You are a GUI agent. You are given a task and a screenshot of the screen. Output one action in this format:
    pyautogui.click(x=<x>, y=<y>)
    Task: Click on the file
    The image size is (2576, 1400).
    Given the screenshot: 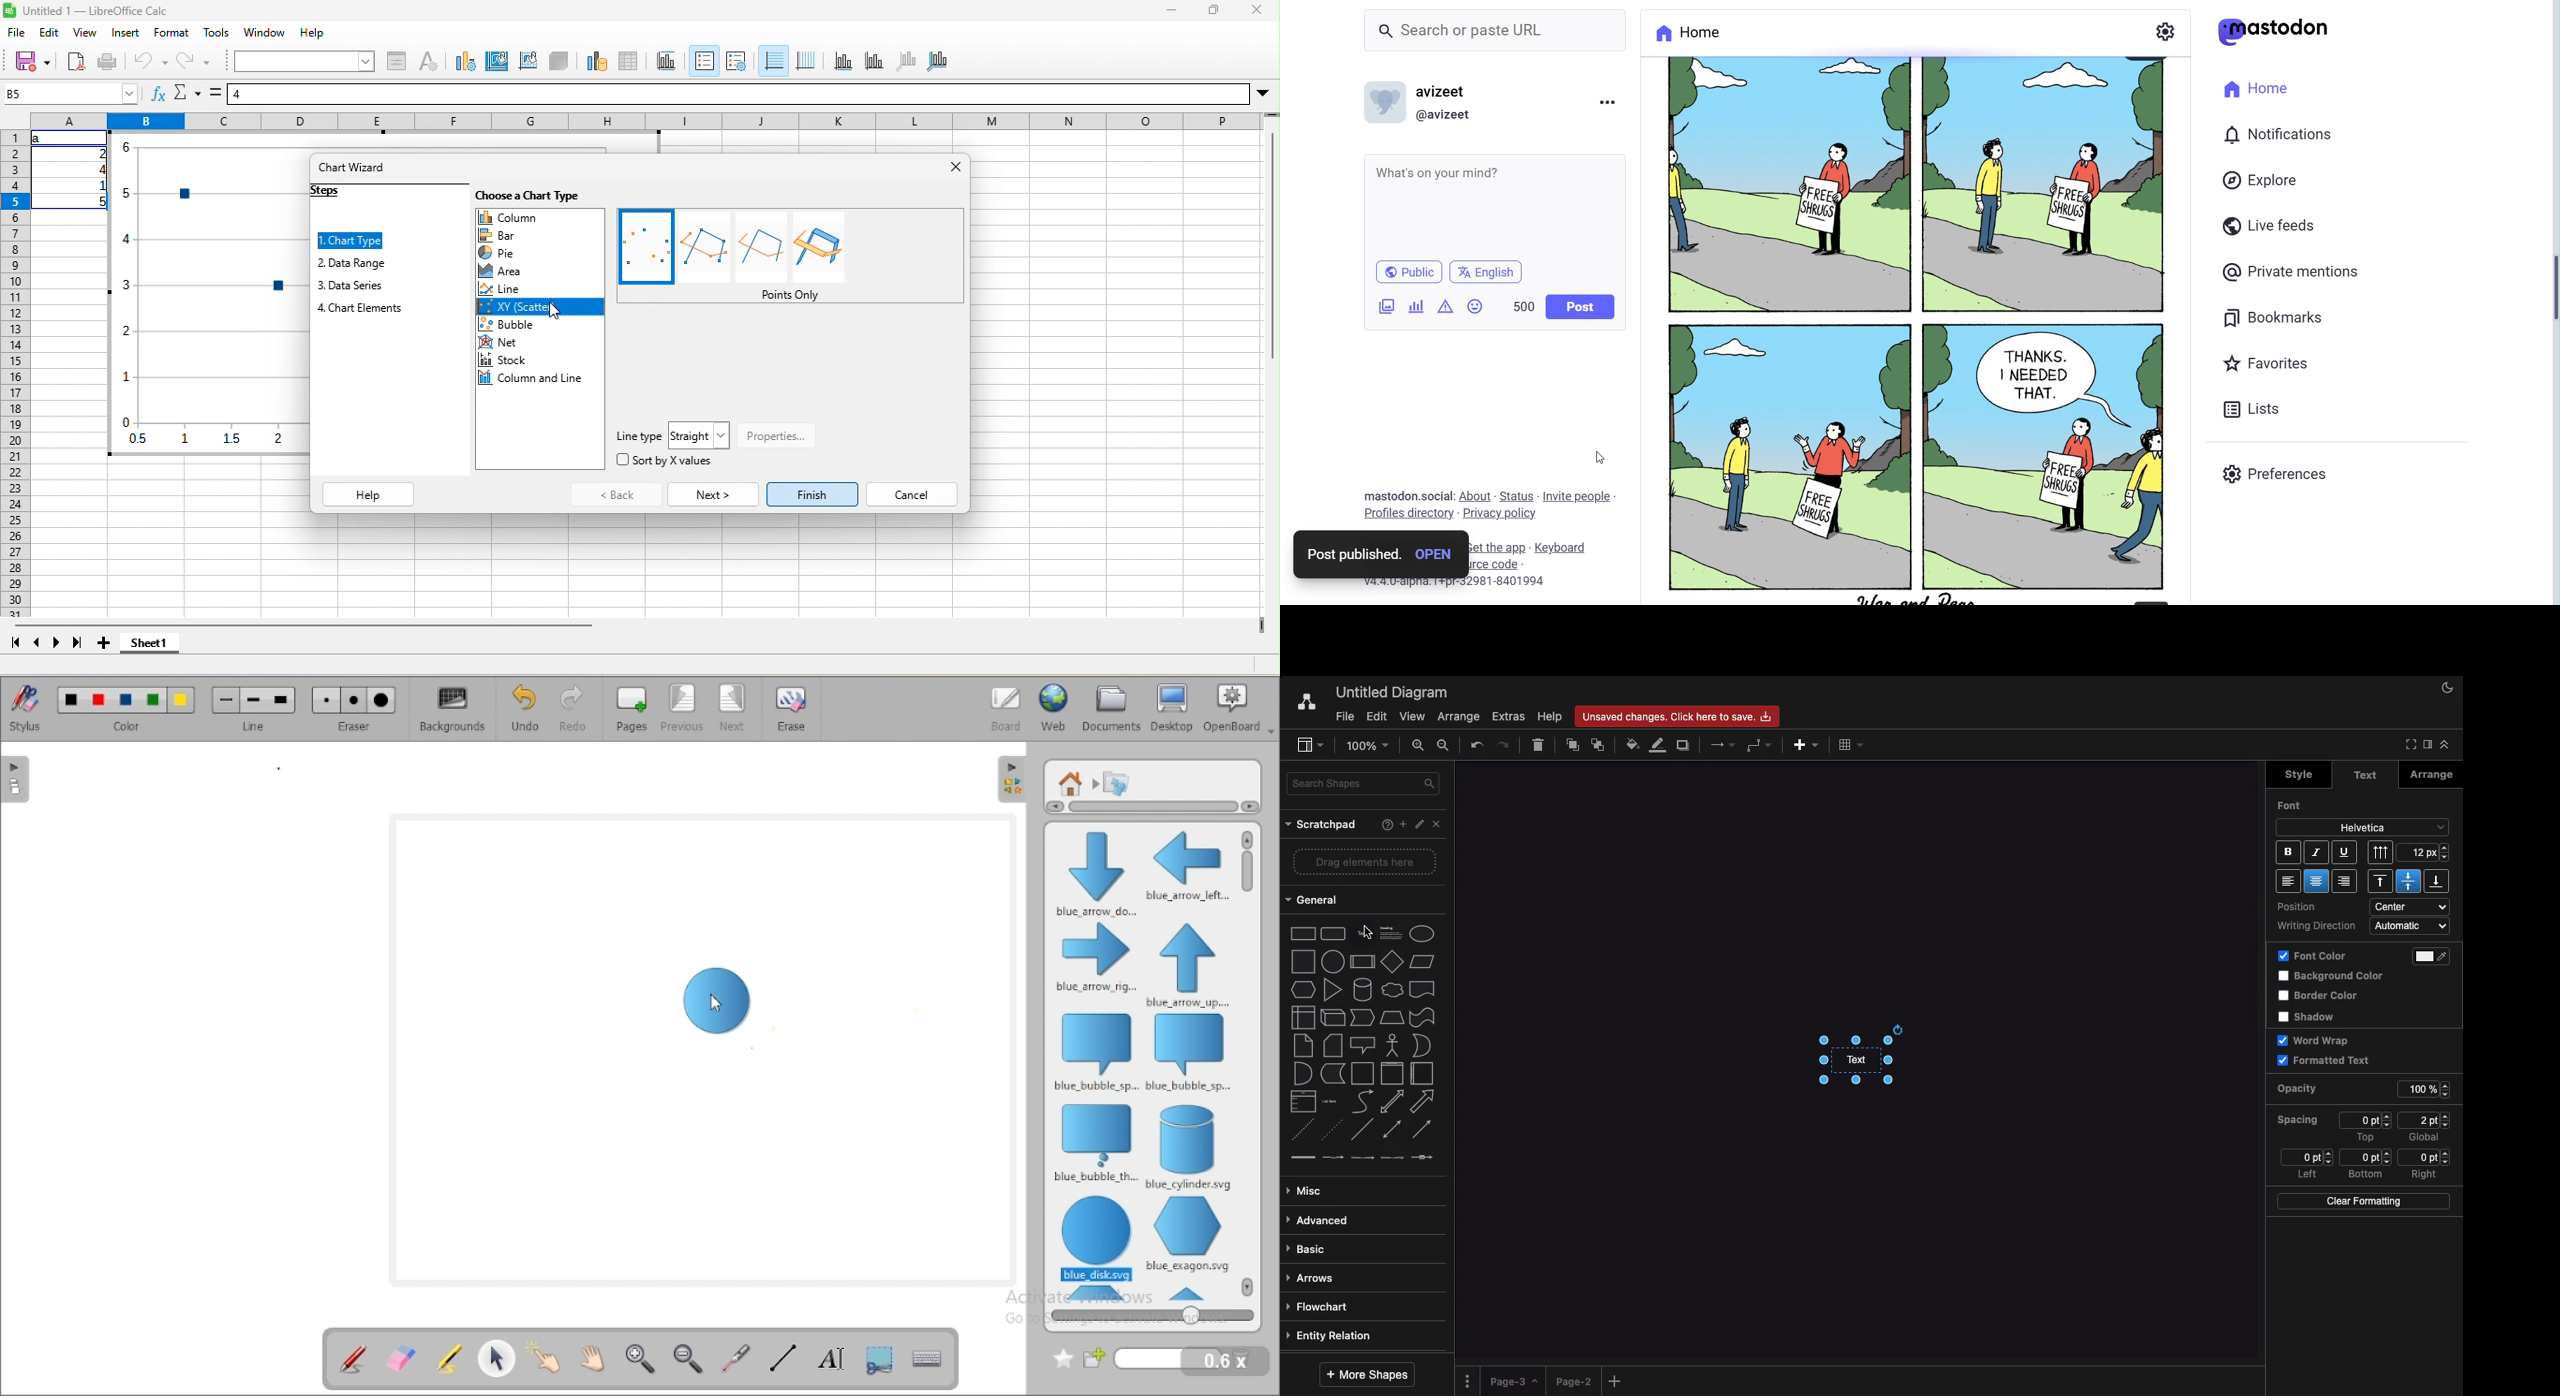 What is the action you would take?
    pyautogui.click(x=17, y=33)
    